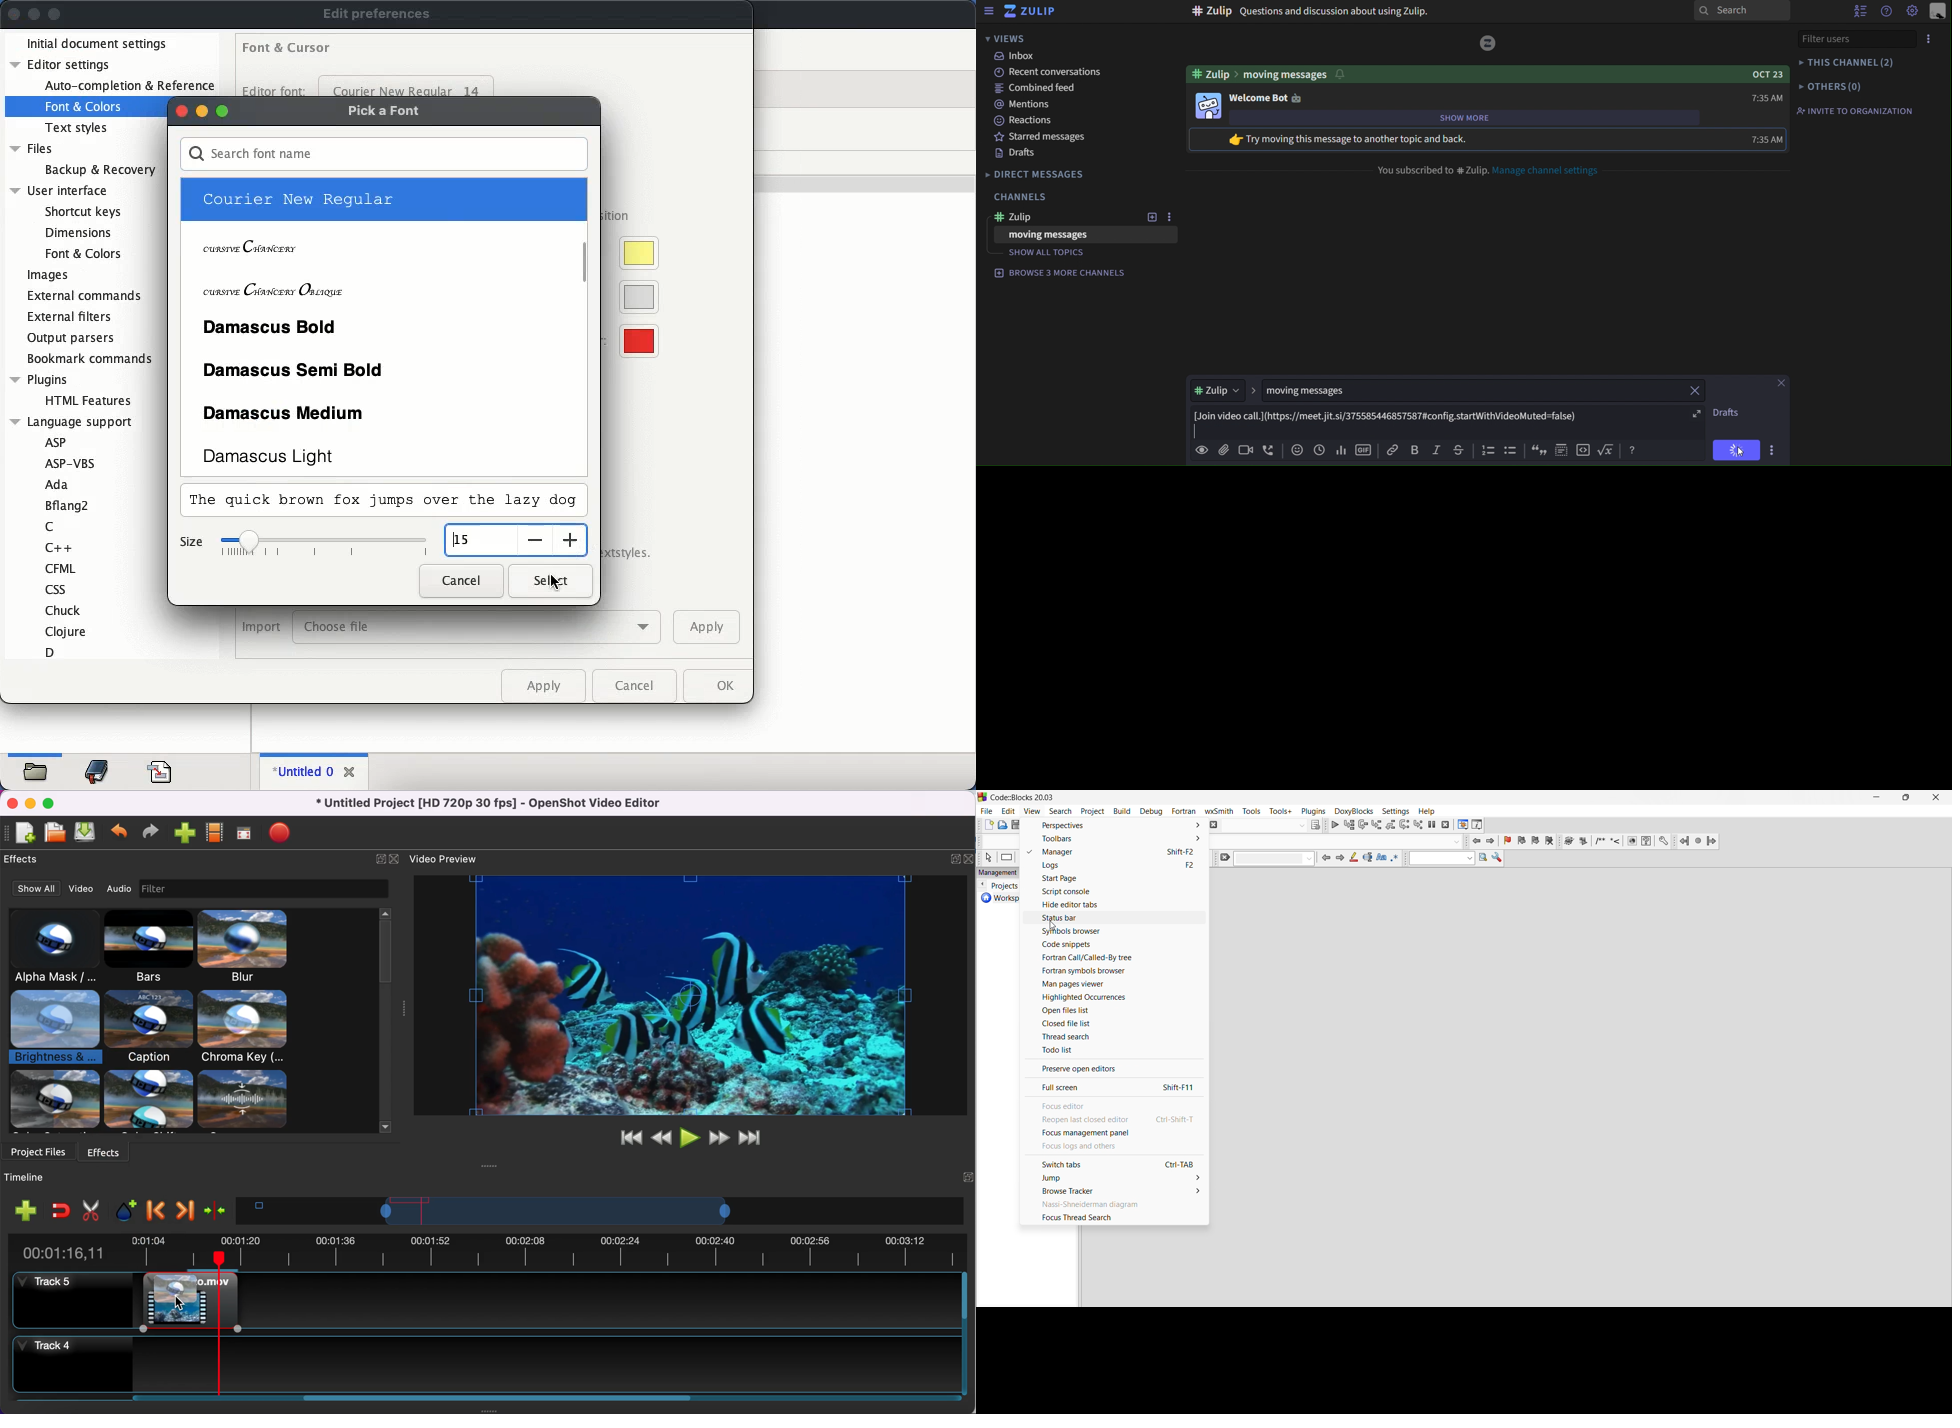 The width and height of the screenshot is (1960, 1428). What do you see at coordinates (1269, 72) in the screenshot?
I see `# Zulip > moving messages` at bounding box center [1269, 72].